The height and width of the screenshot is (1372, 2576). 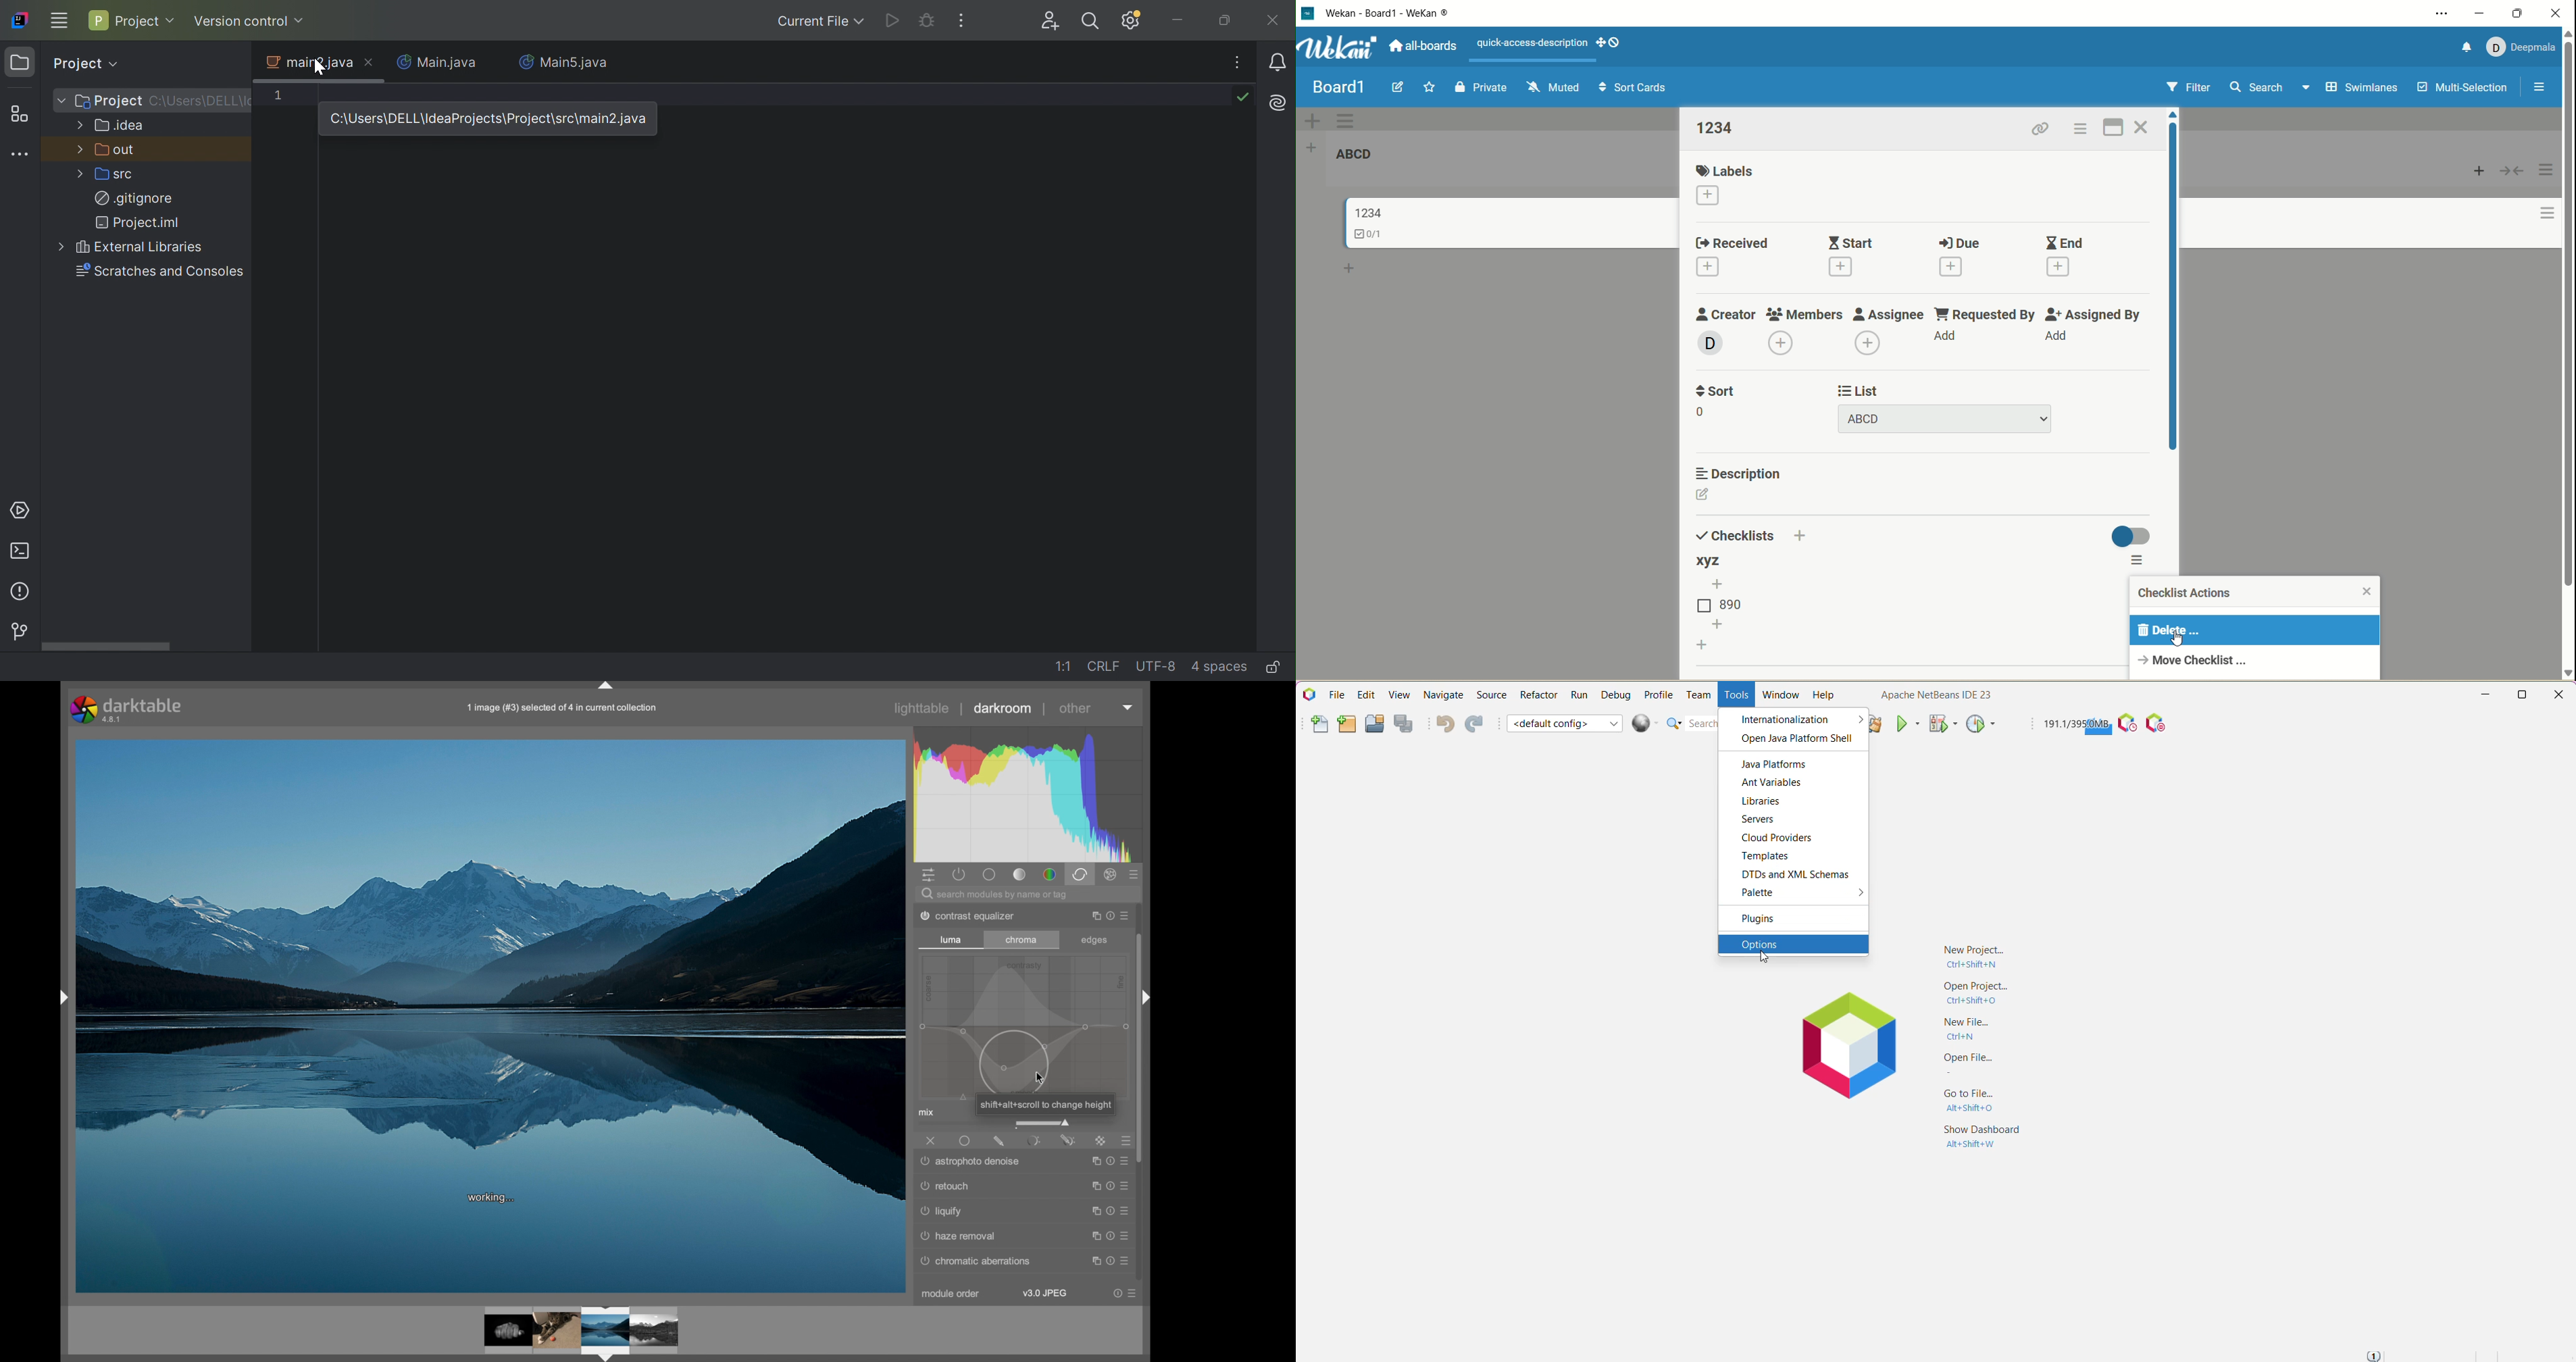 What do you see at coordinates (1477, 724) in the screenshot?
I see `Redo` at bounding box center [1477, 724].